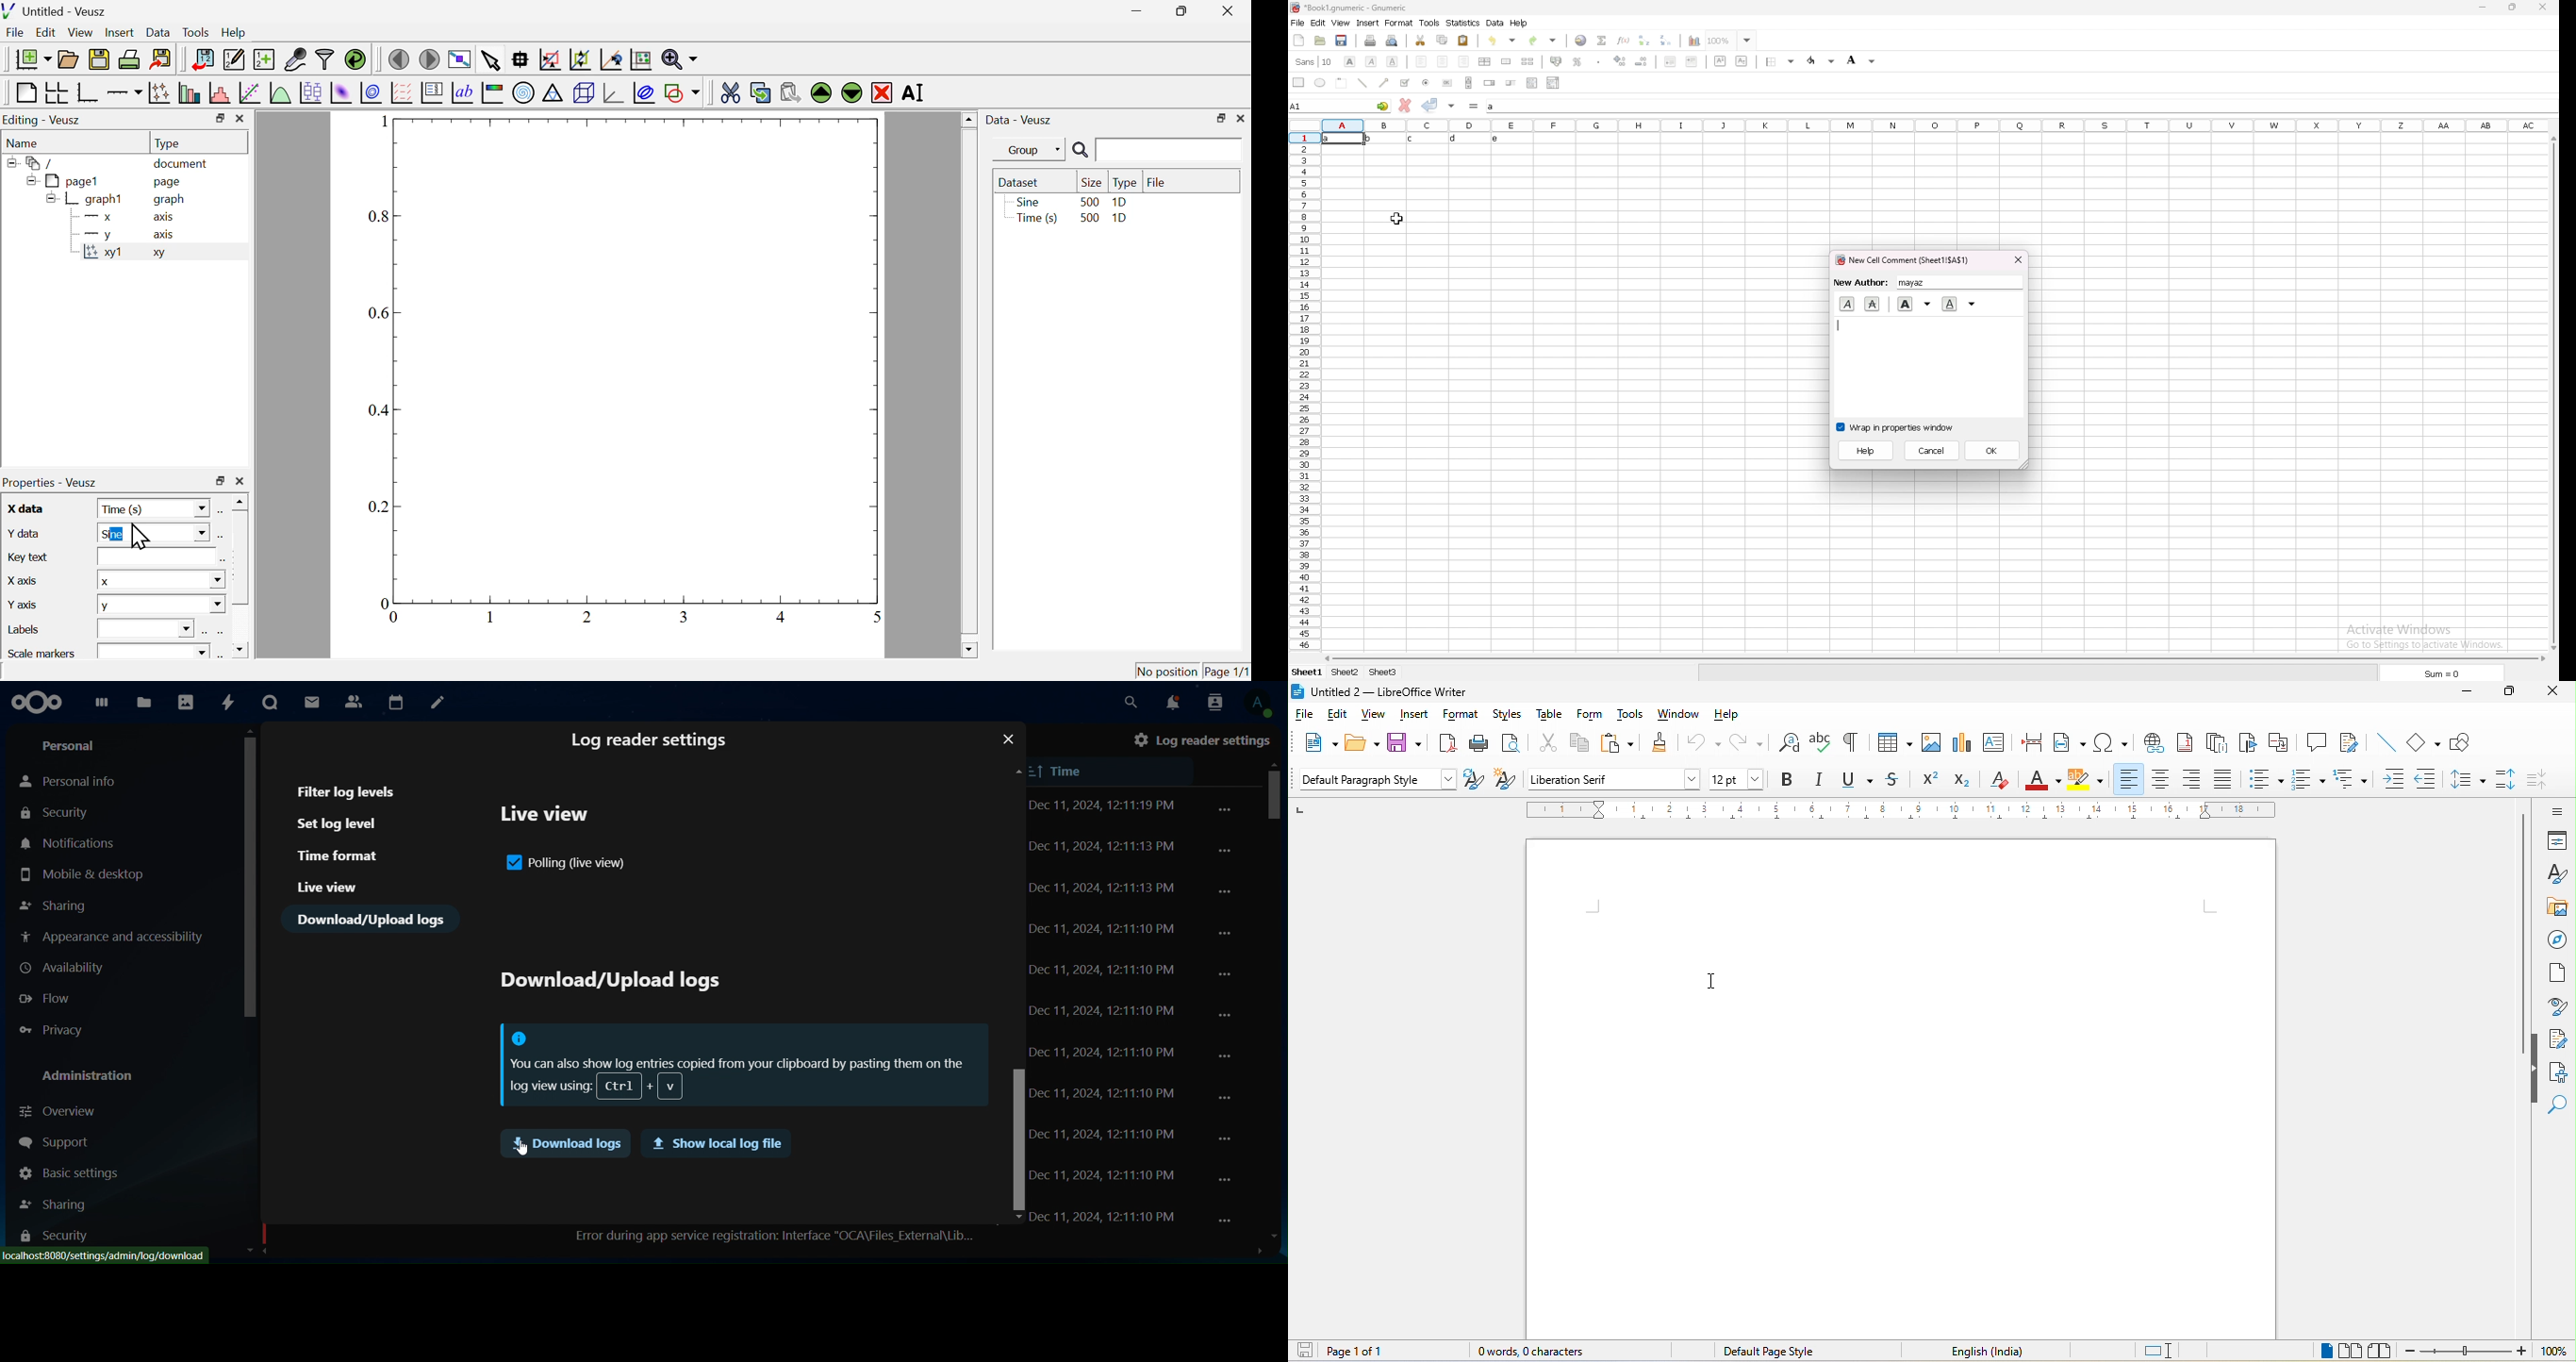 This screenshot has height=1372, width=2576. Describe the element at coordinates (1998, 742) in the screenshot. I see `text box` at that location.